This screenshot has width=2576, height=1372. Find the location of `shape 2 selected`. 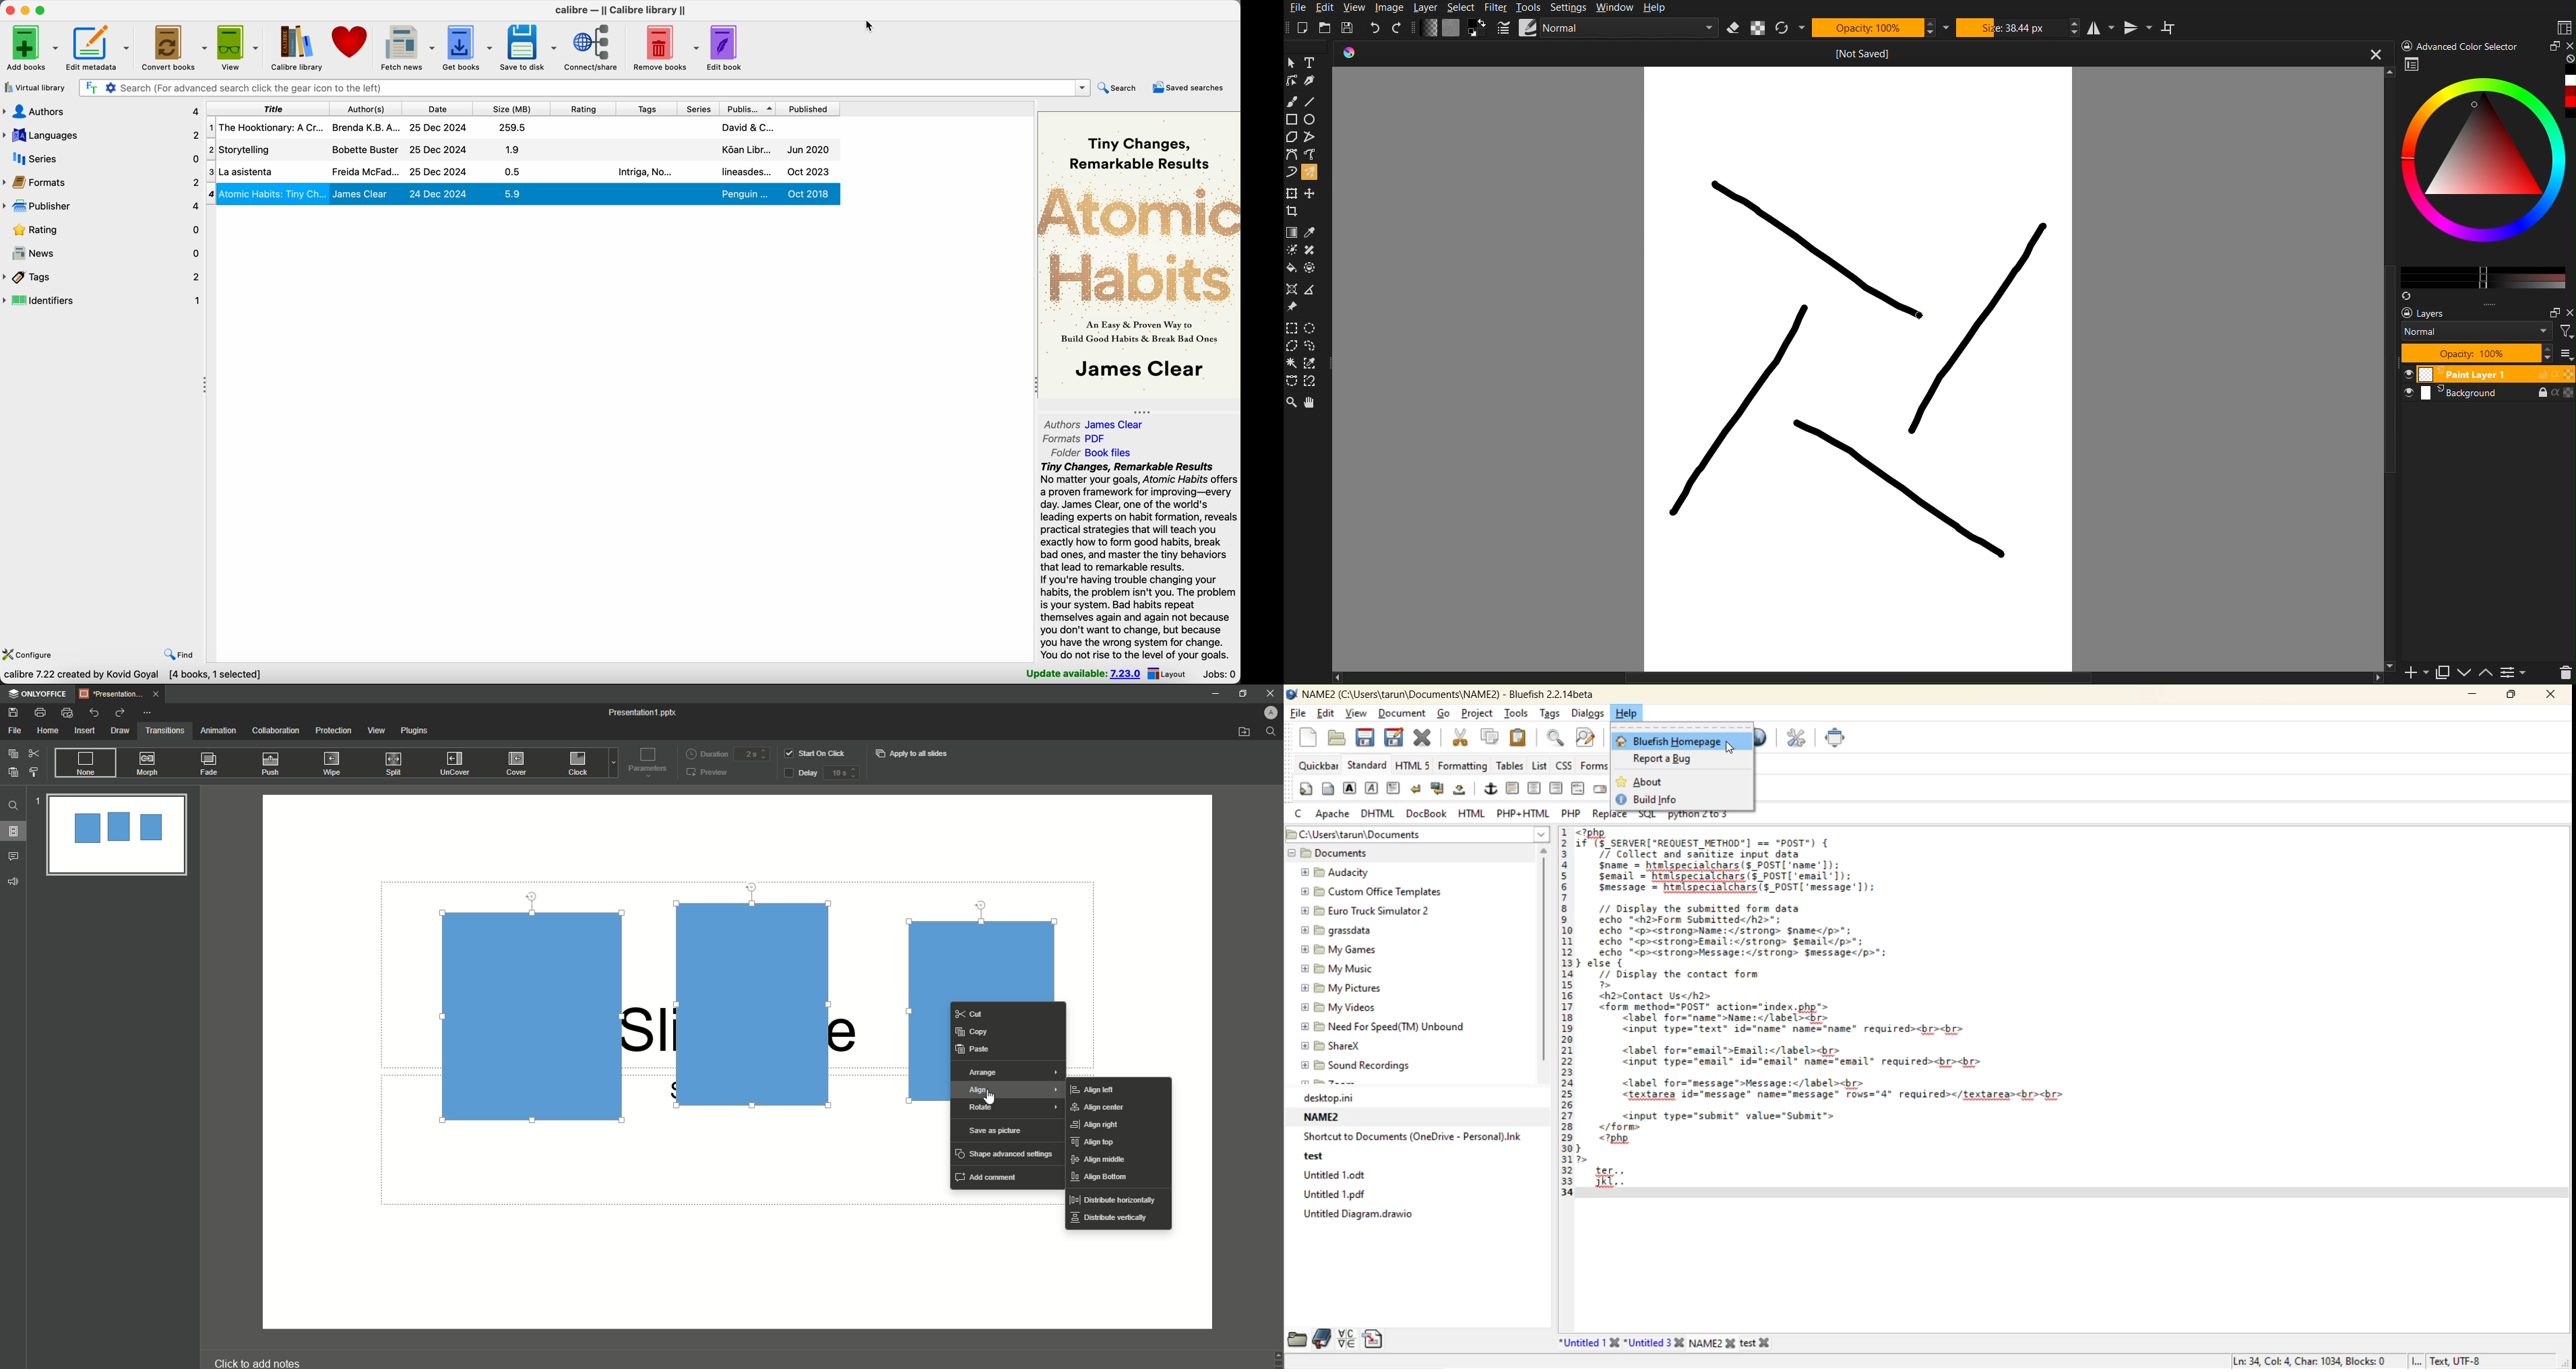

shape 2 selected is located at coordinates (756, 999).